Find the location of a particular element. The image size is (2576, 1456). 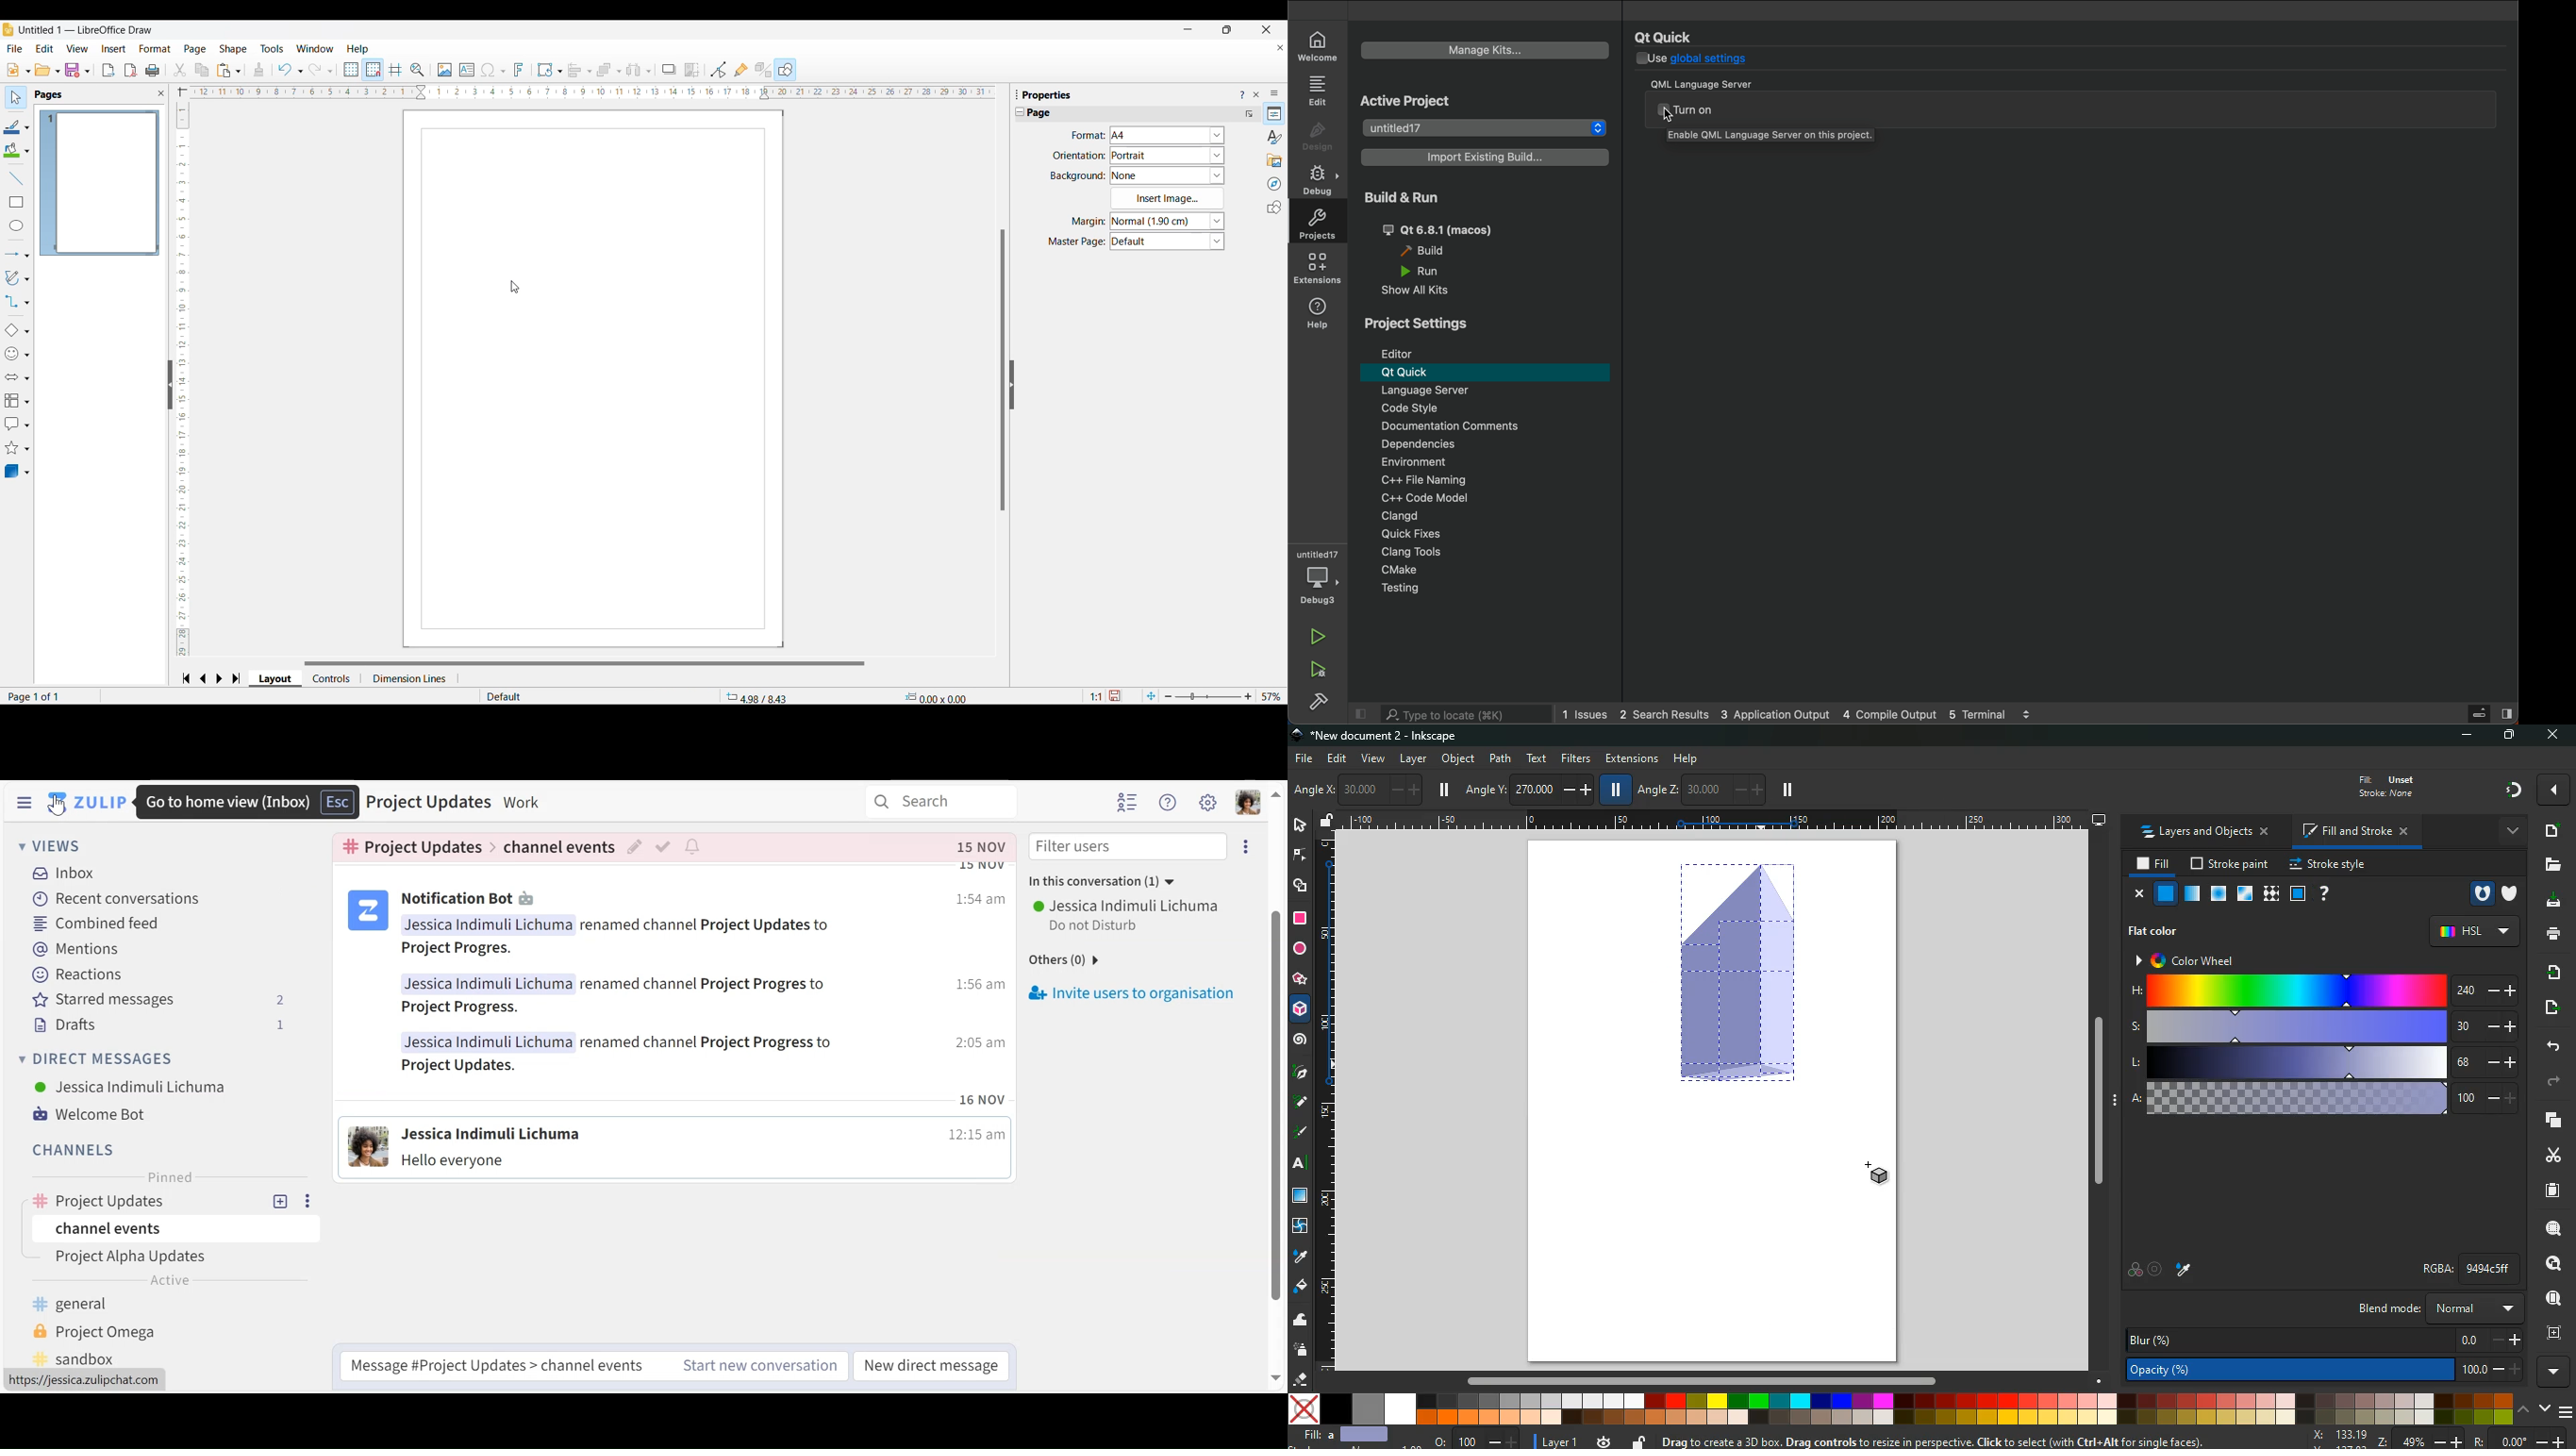

user profile photo is located at coordinates (368, 1147).